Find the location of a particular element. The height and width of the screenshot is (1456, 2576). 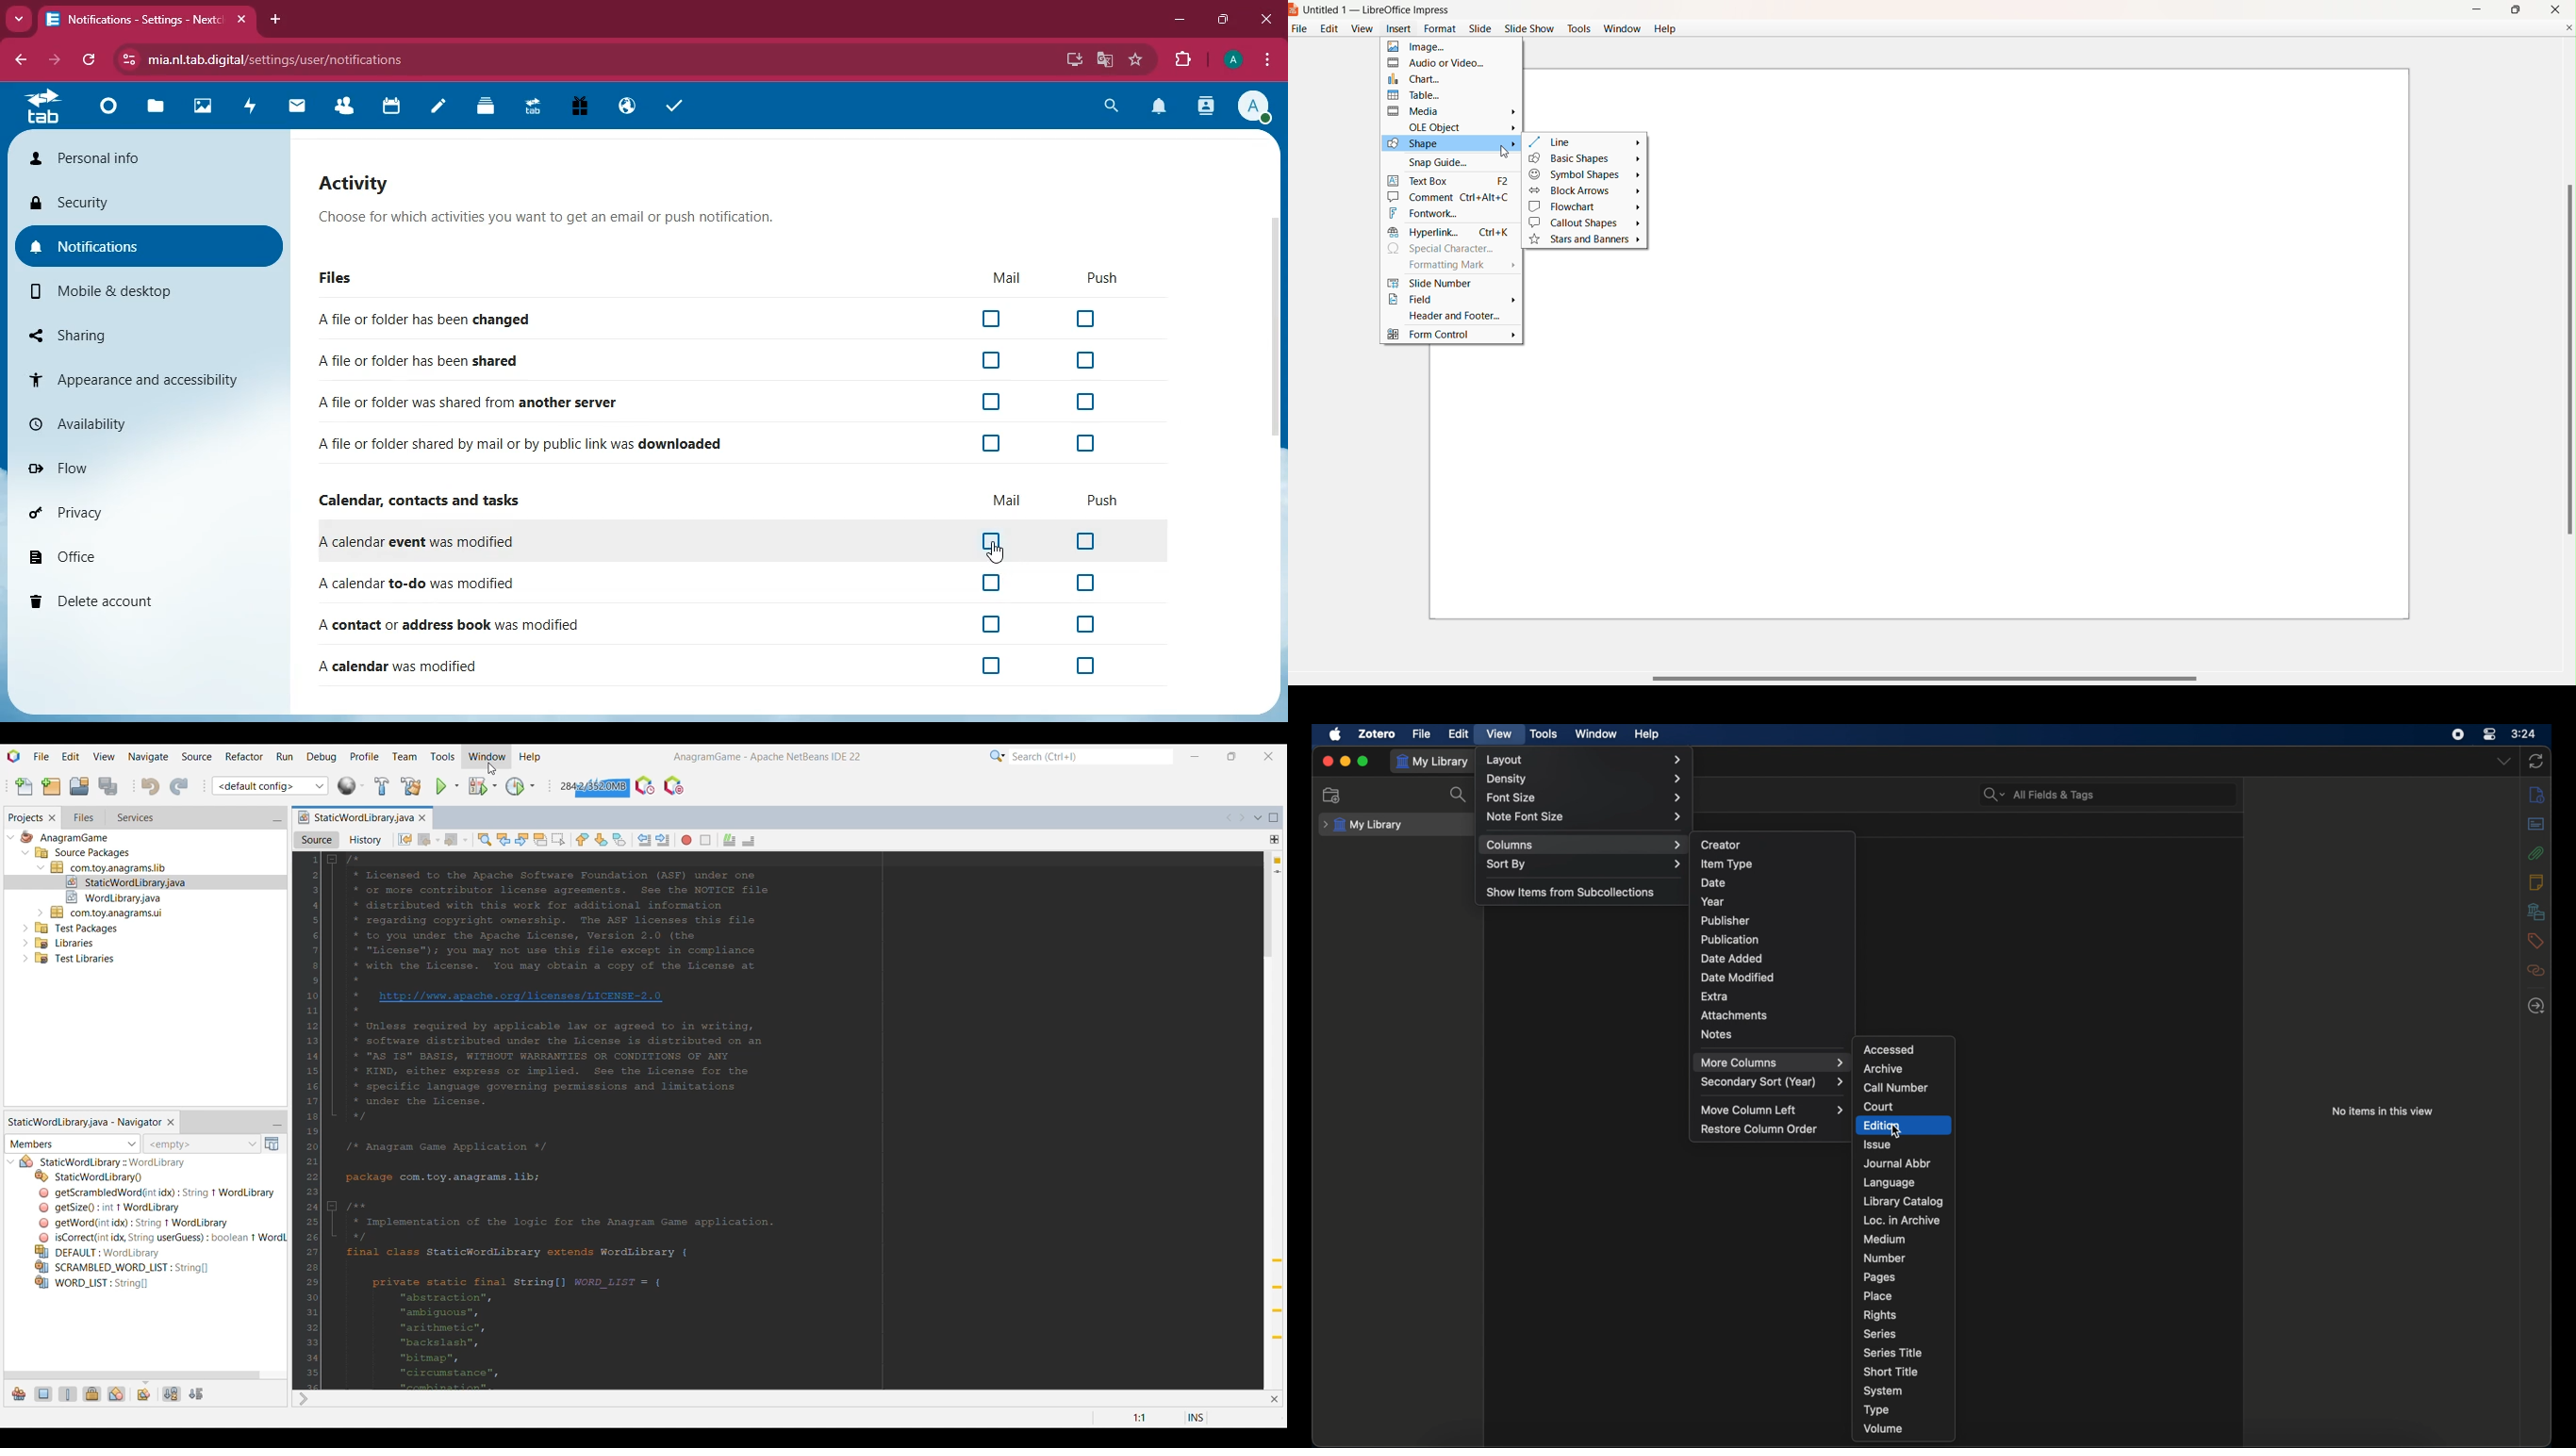

install app is located at coordinates (1074, 59).